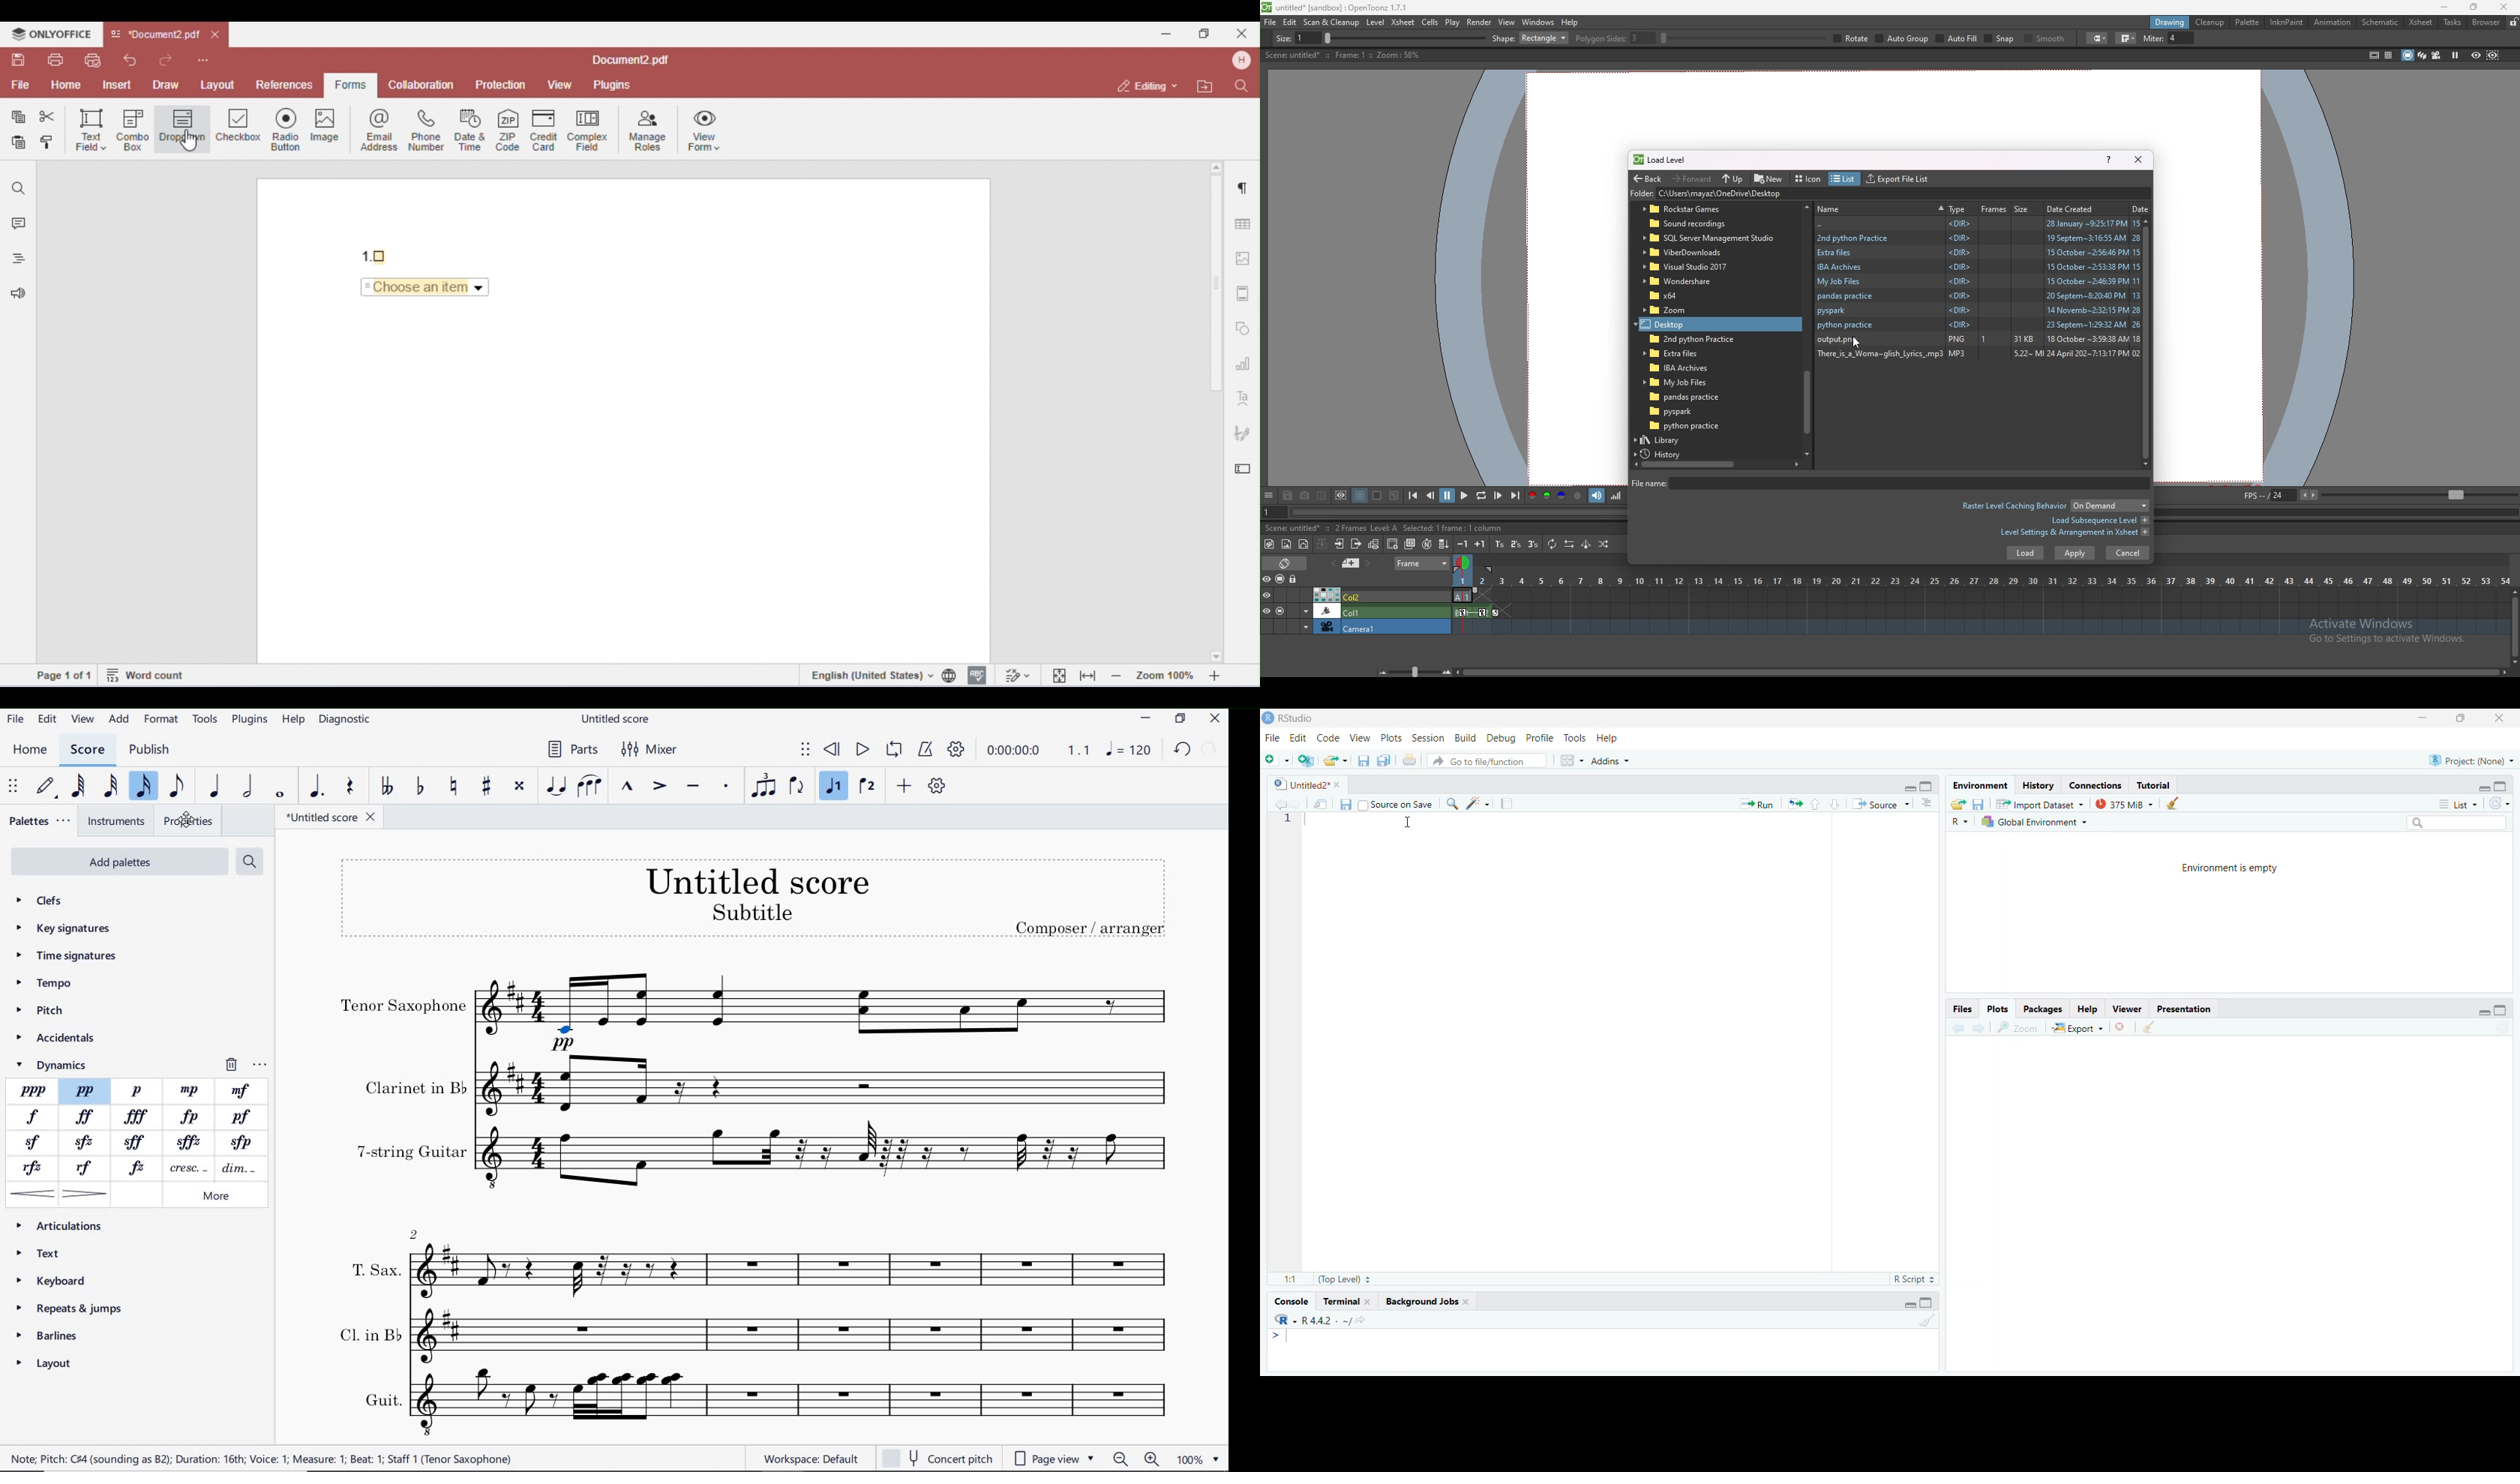 The width and height of the screenshot is (2520, 1484). I want to click on PUBLISH, so click(150, 750).